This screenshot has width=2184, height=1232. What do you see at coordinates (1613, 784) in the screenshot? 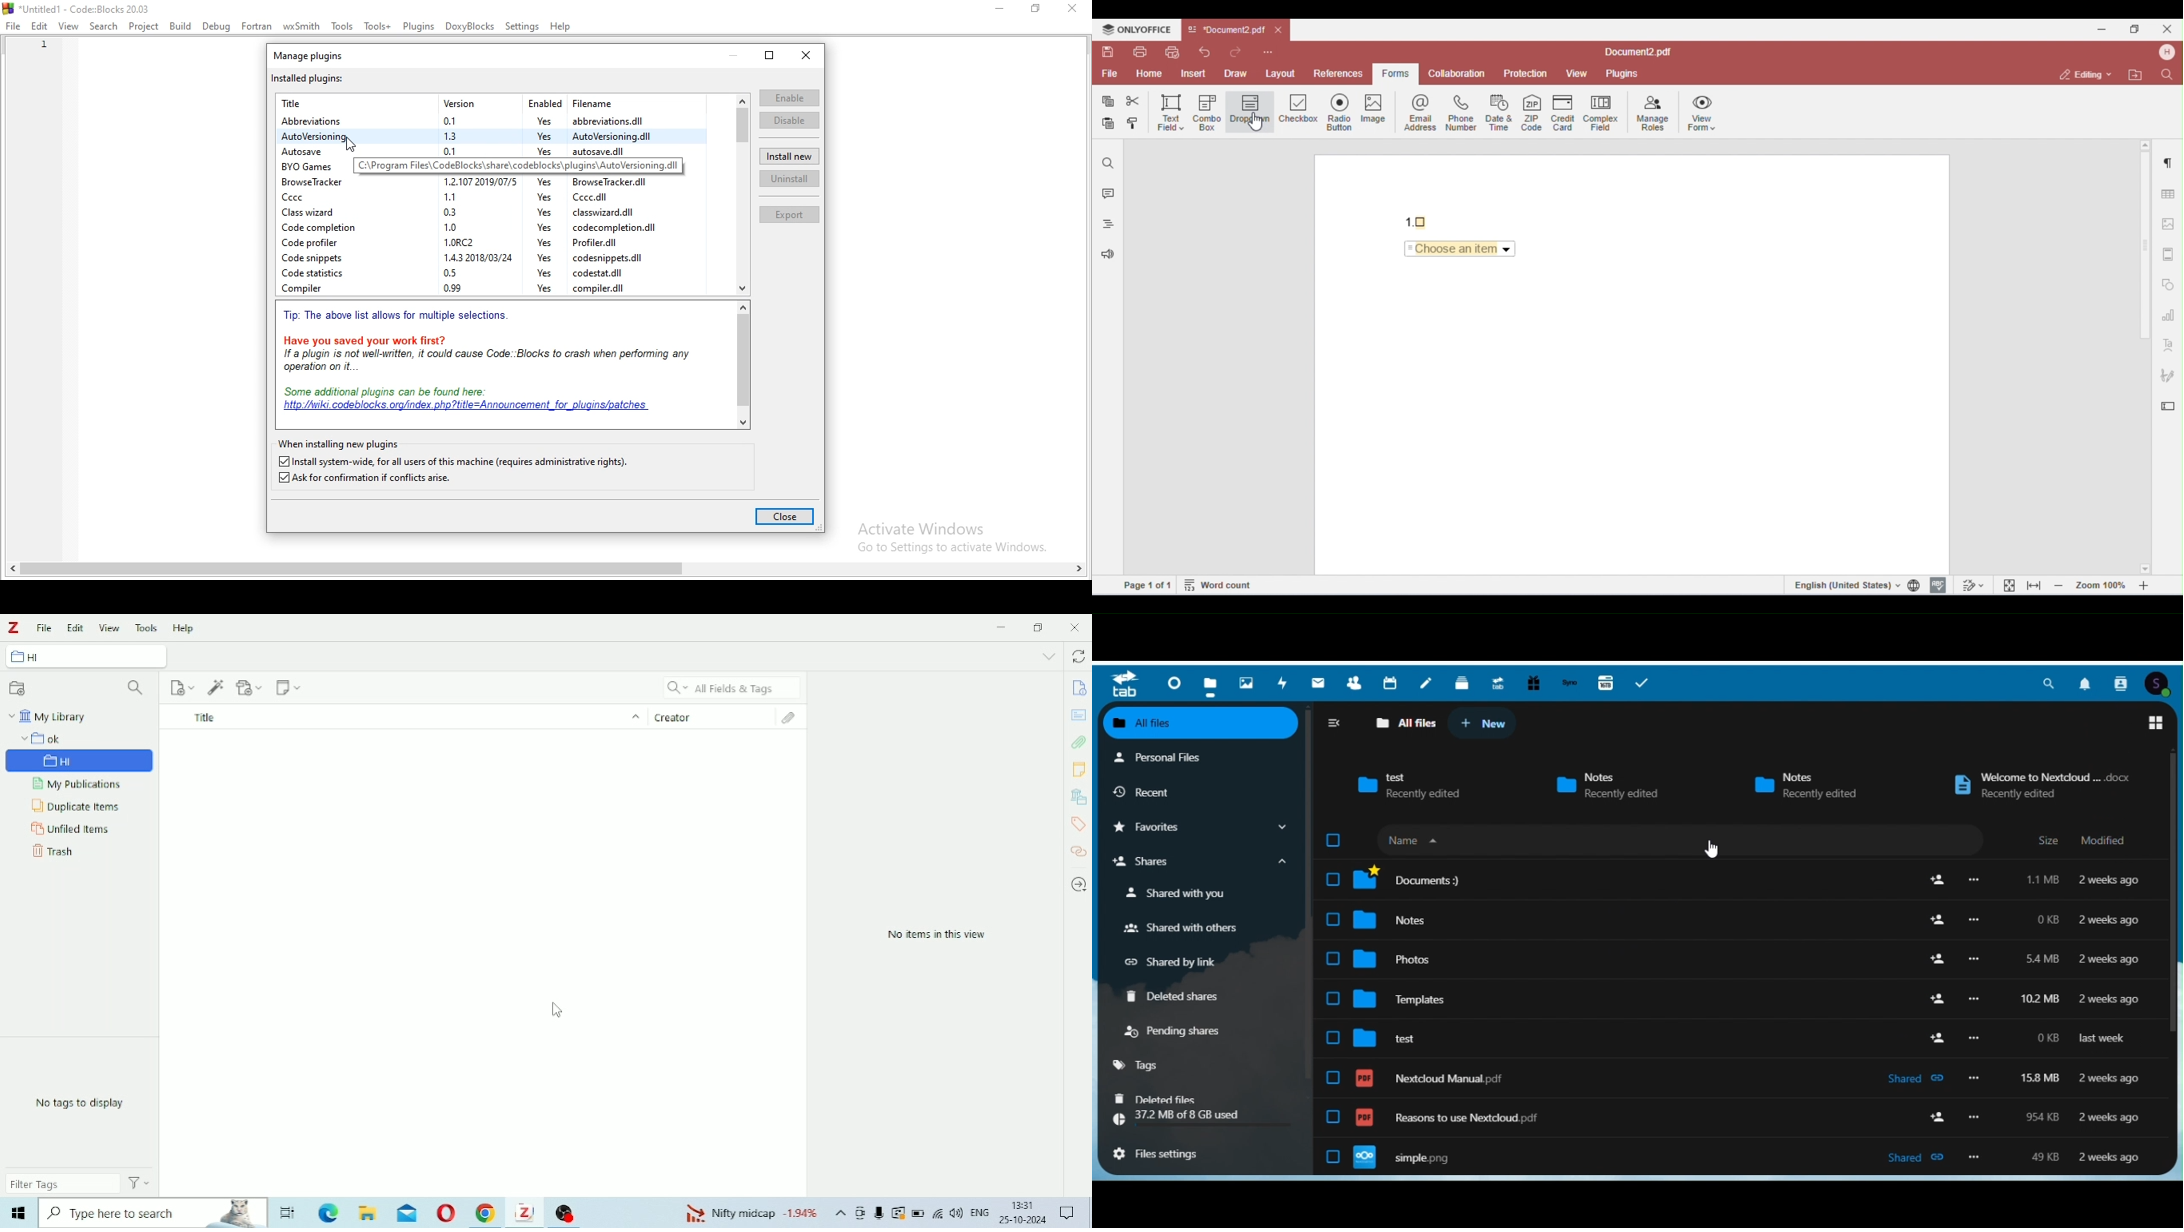
I see `notes recently shared` at bounding box center [1613, 784].